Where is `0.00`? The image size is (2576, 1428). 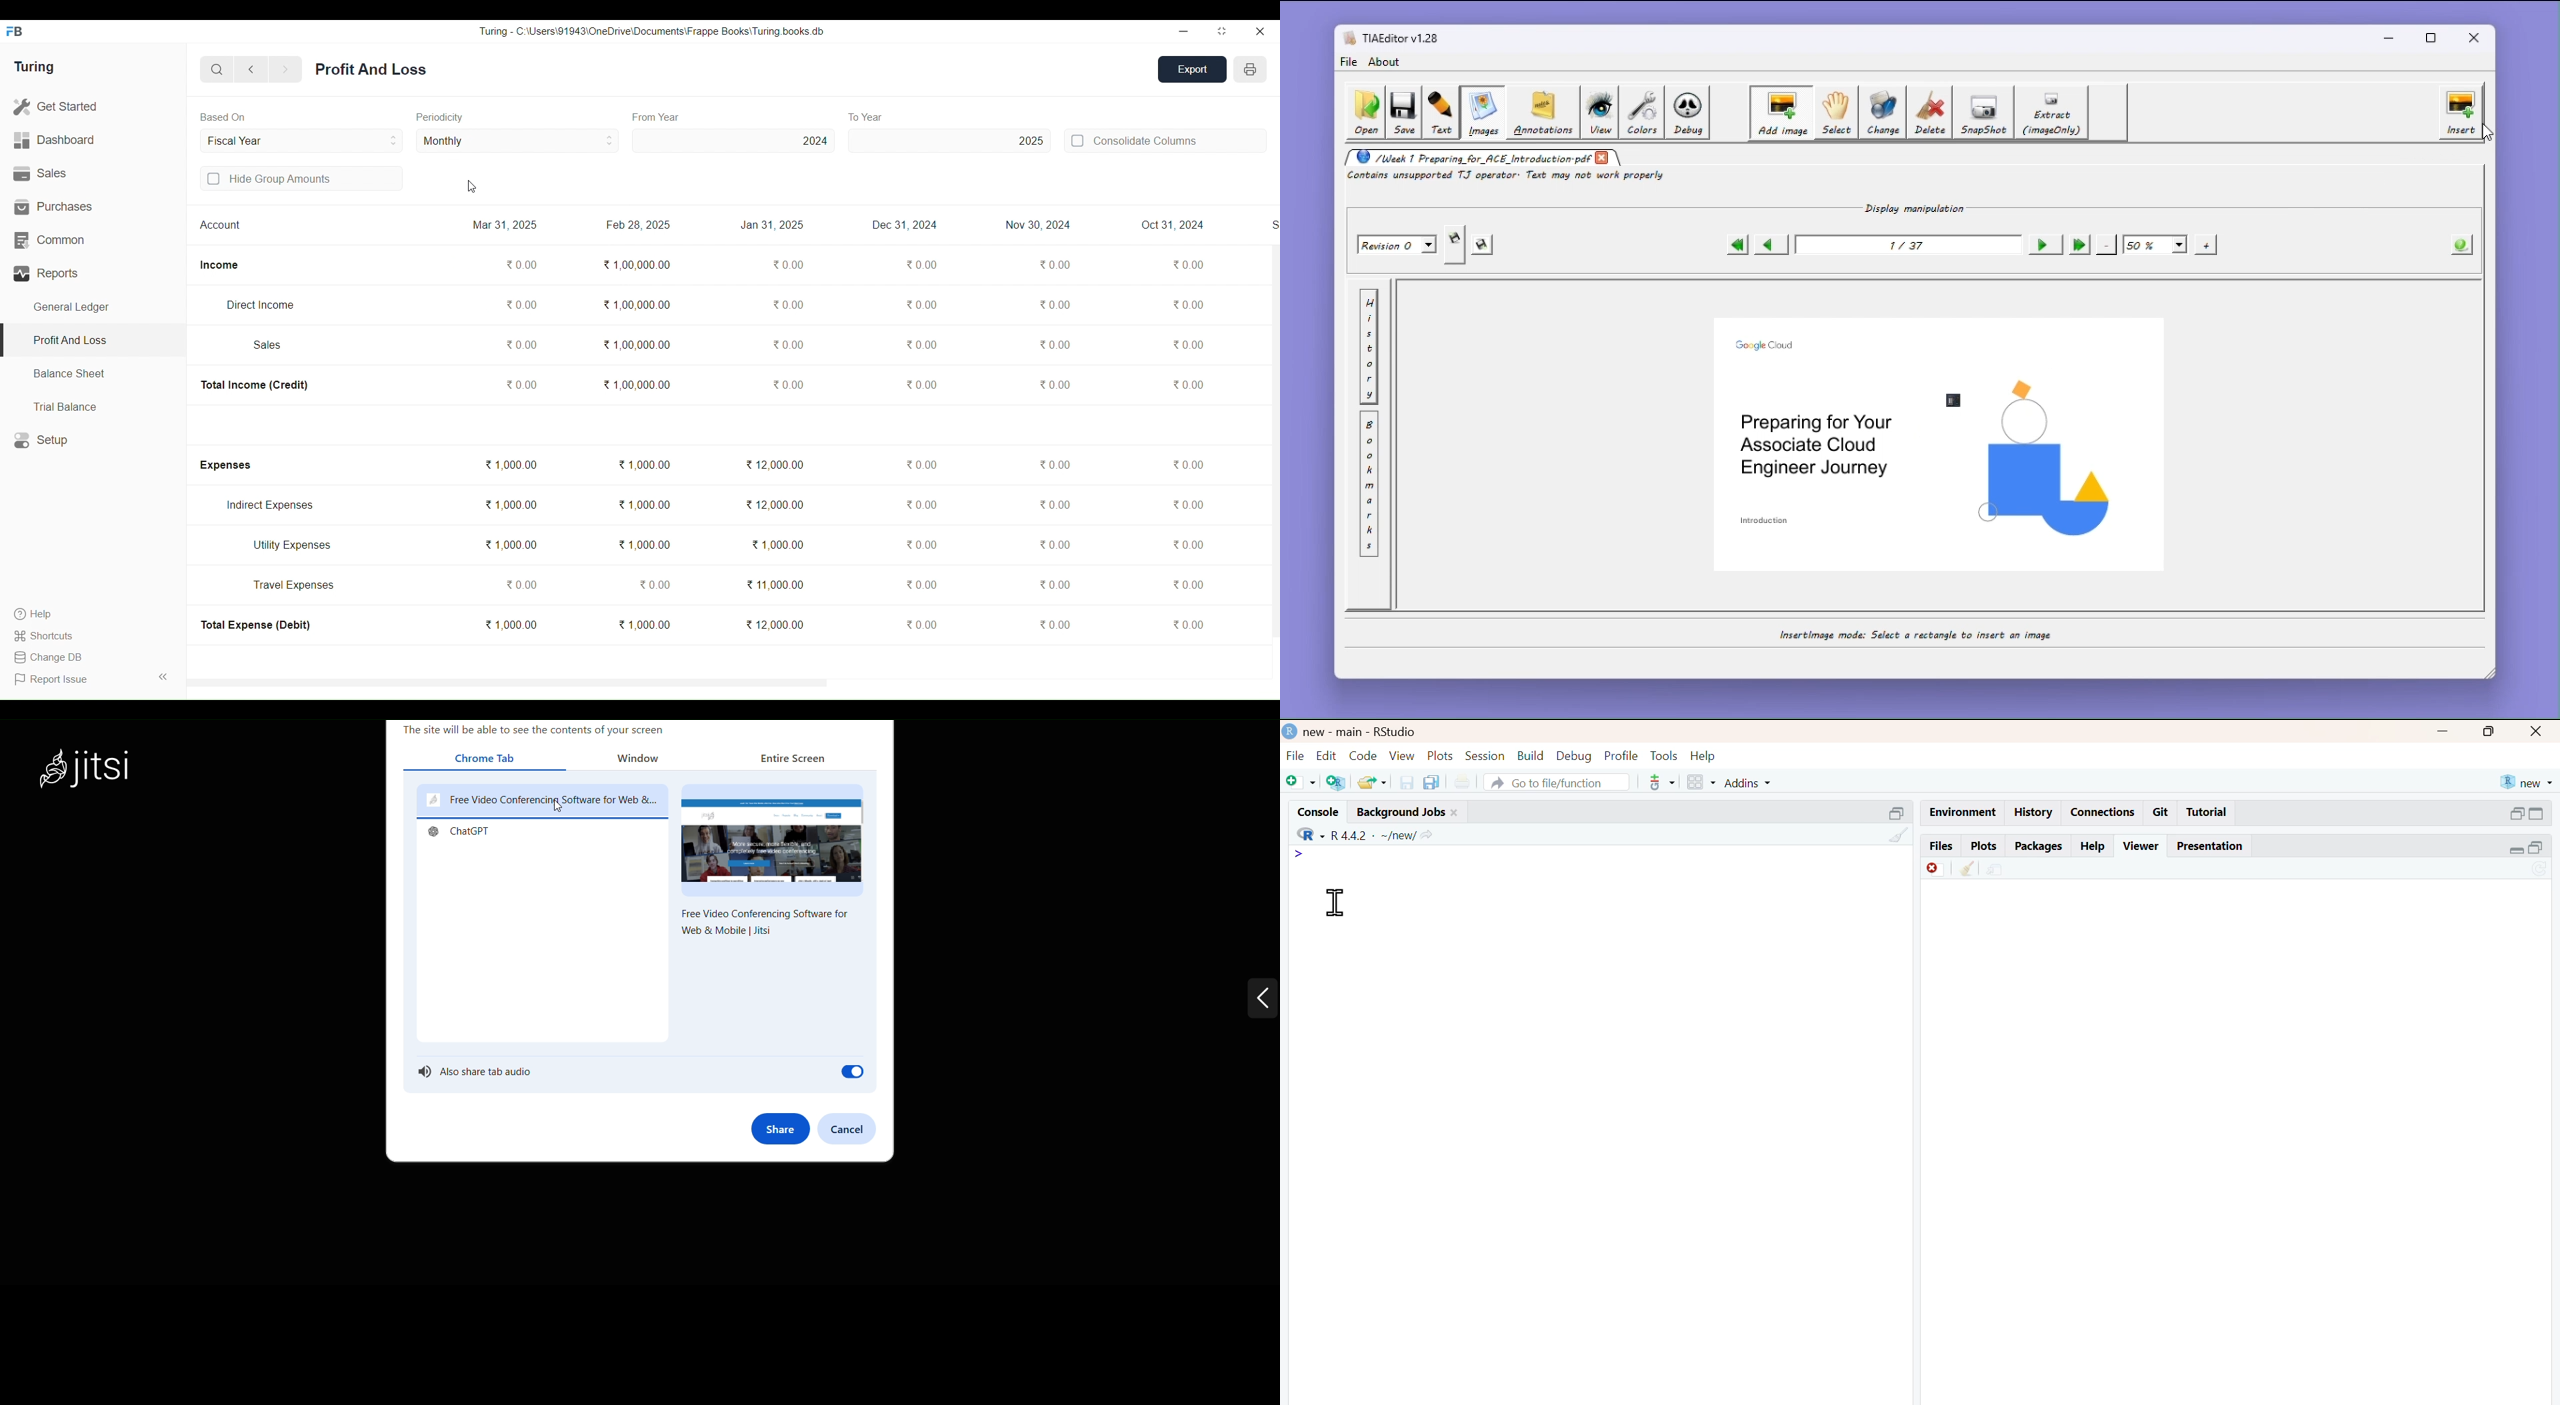
0.00 is located at coordinates (1188, 583).